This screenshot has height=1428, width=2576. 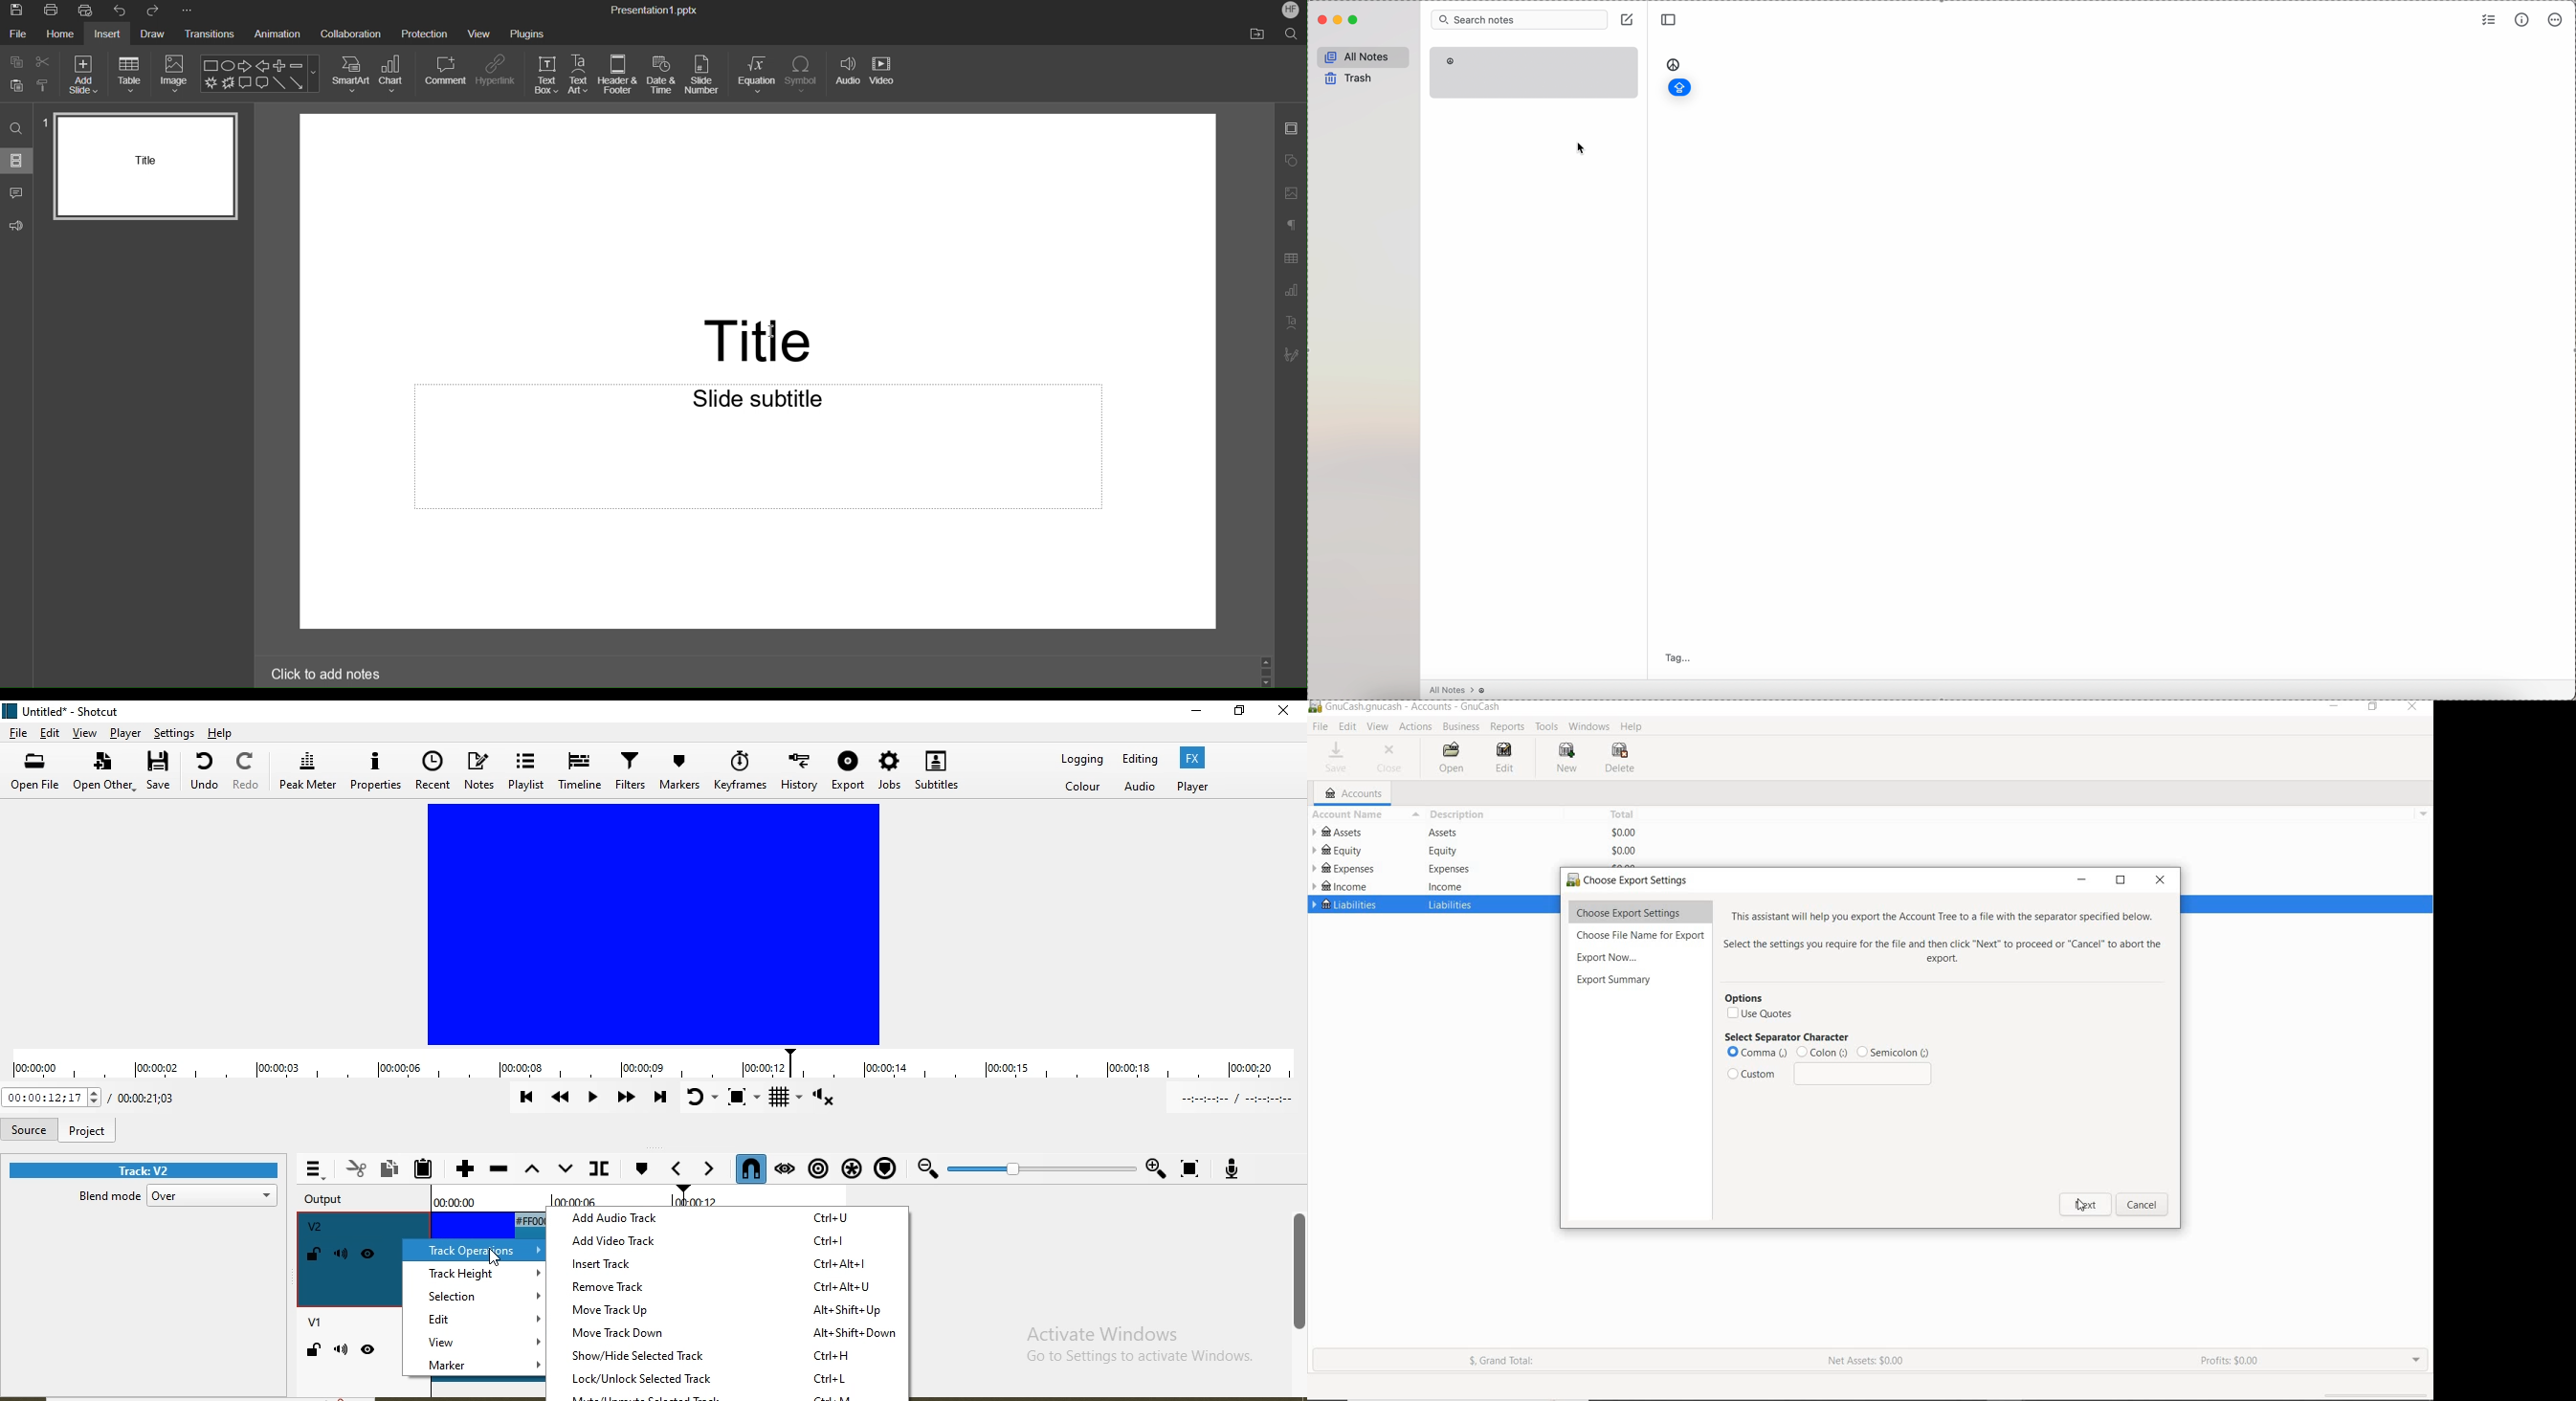 I want to click on blend mode, so click(x=104, y=1199).